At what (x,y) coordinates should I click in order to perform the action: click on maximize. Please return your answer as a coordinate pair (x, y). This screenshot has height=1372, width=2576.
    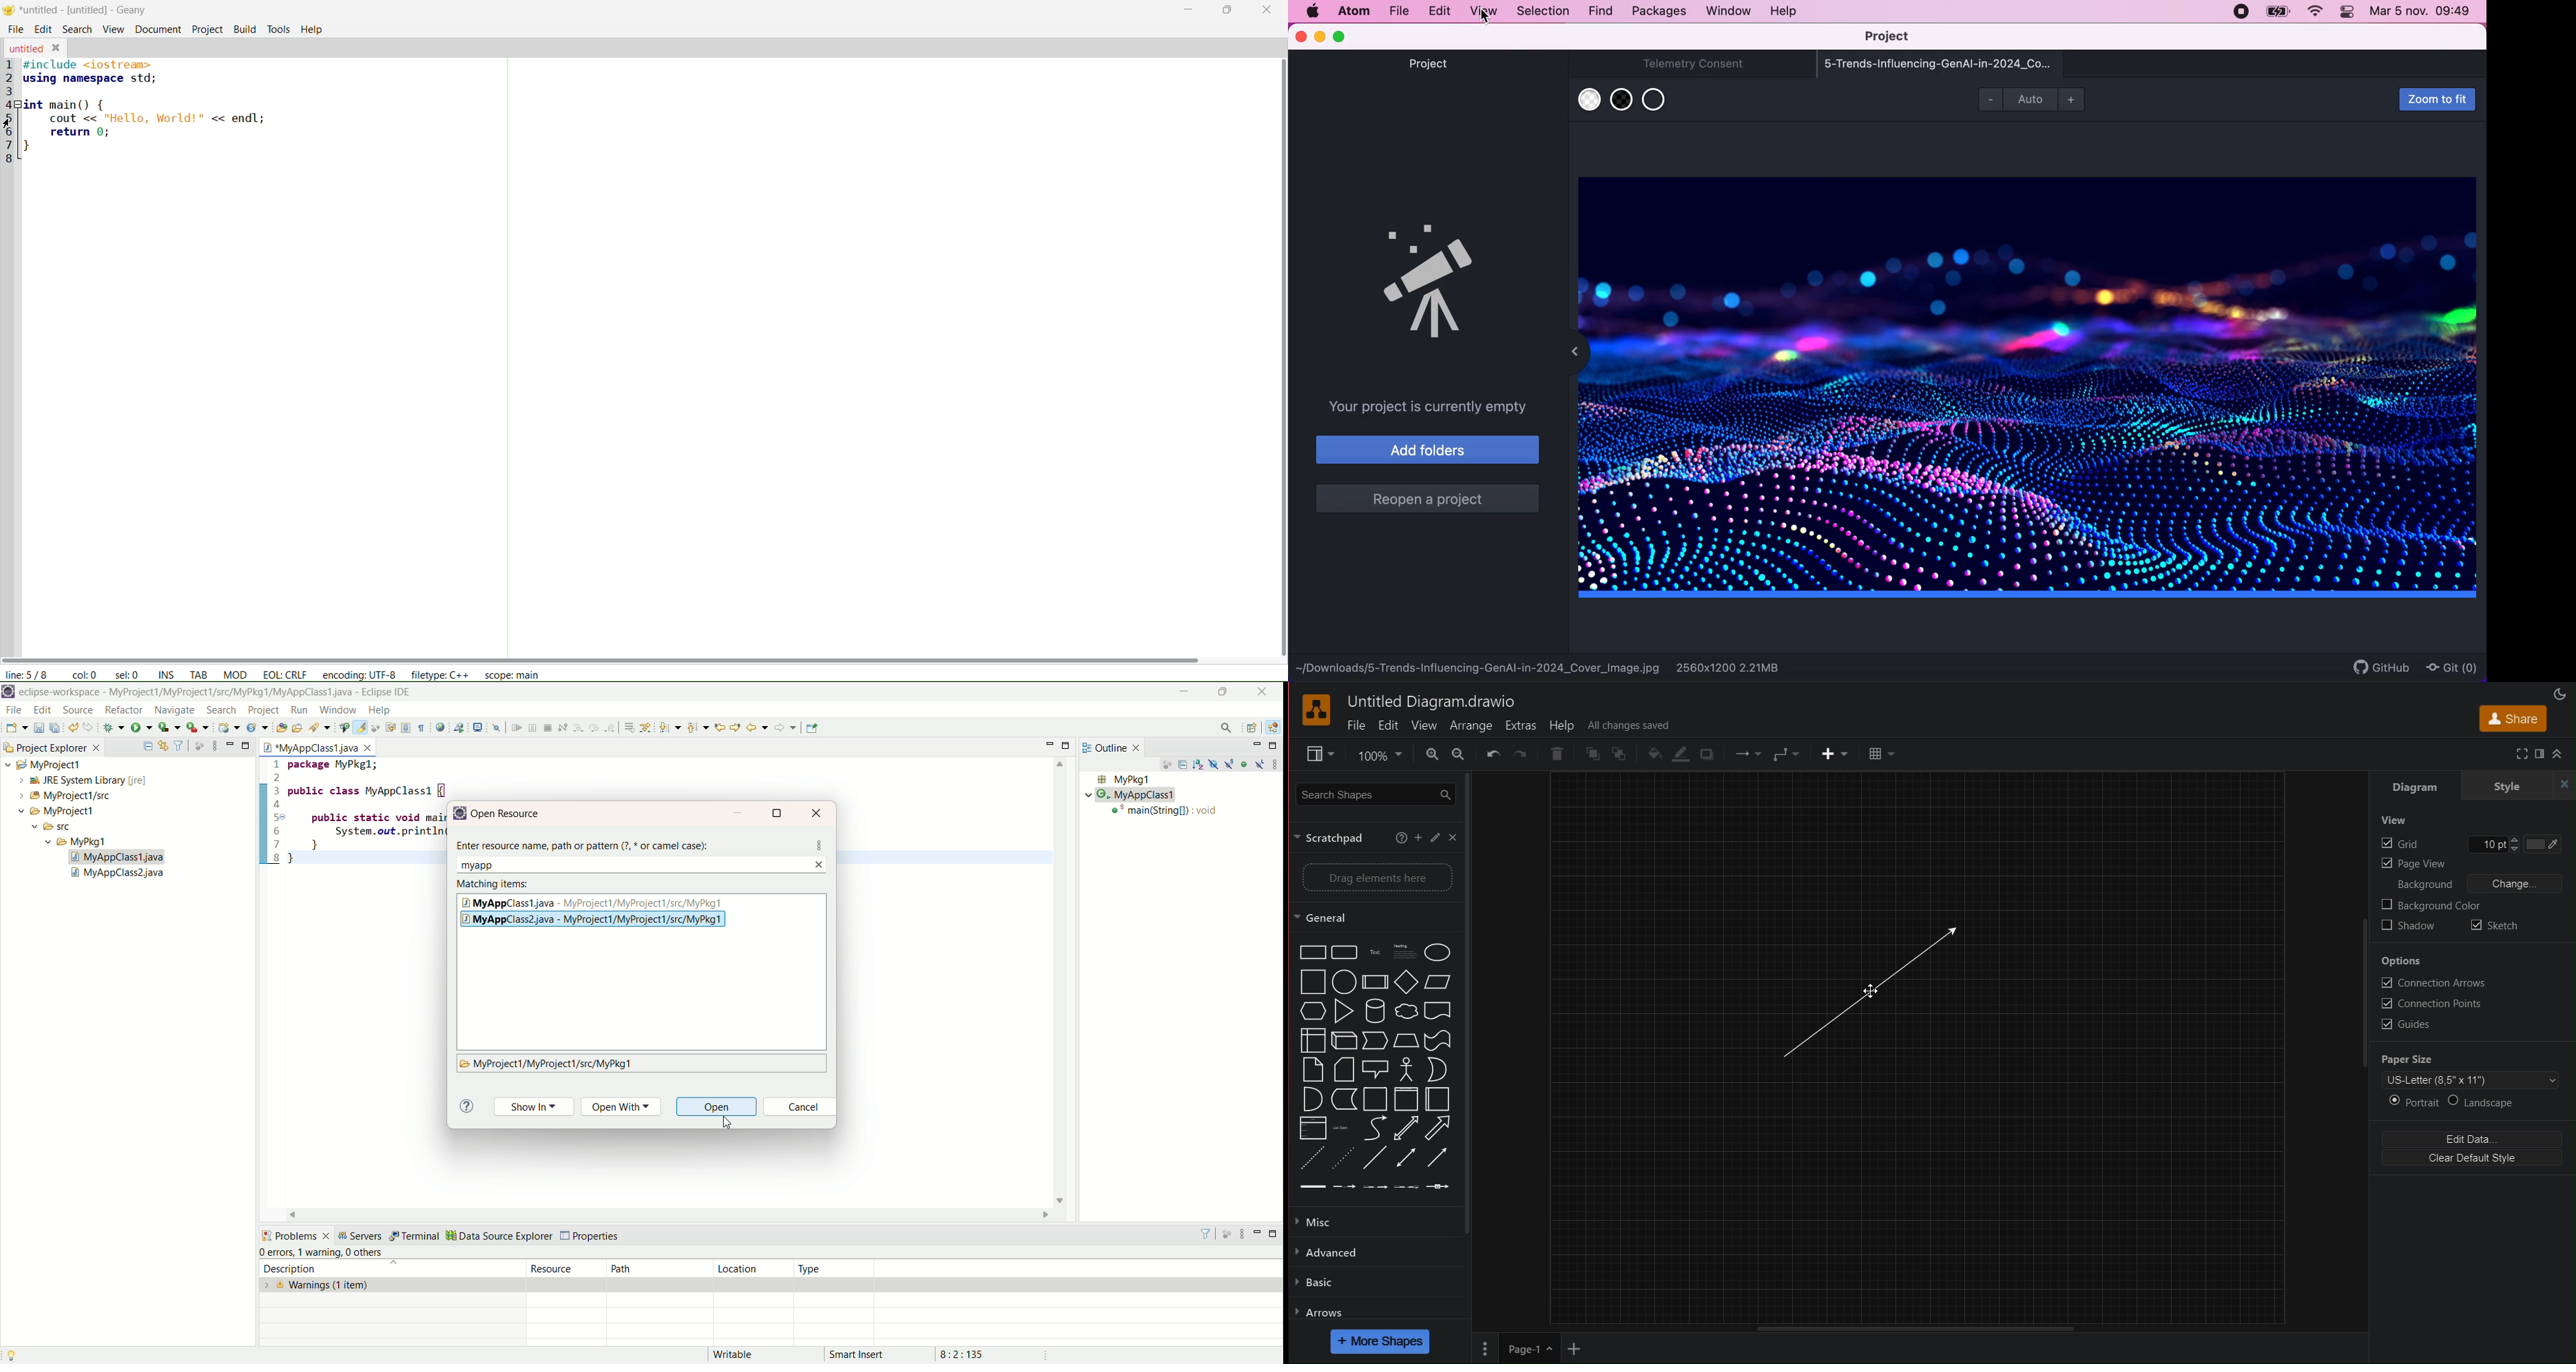
    Looking at the image, I should click on (1275, 1236).